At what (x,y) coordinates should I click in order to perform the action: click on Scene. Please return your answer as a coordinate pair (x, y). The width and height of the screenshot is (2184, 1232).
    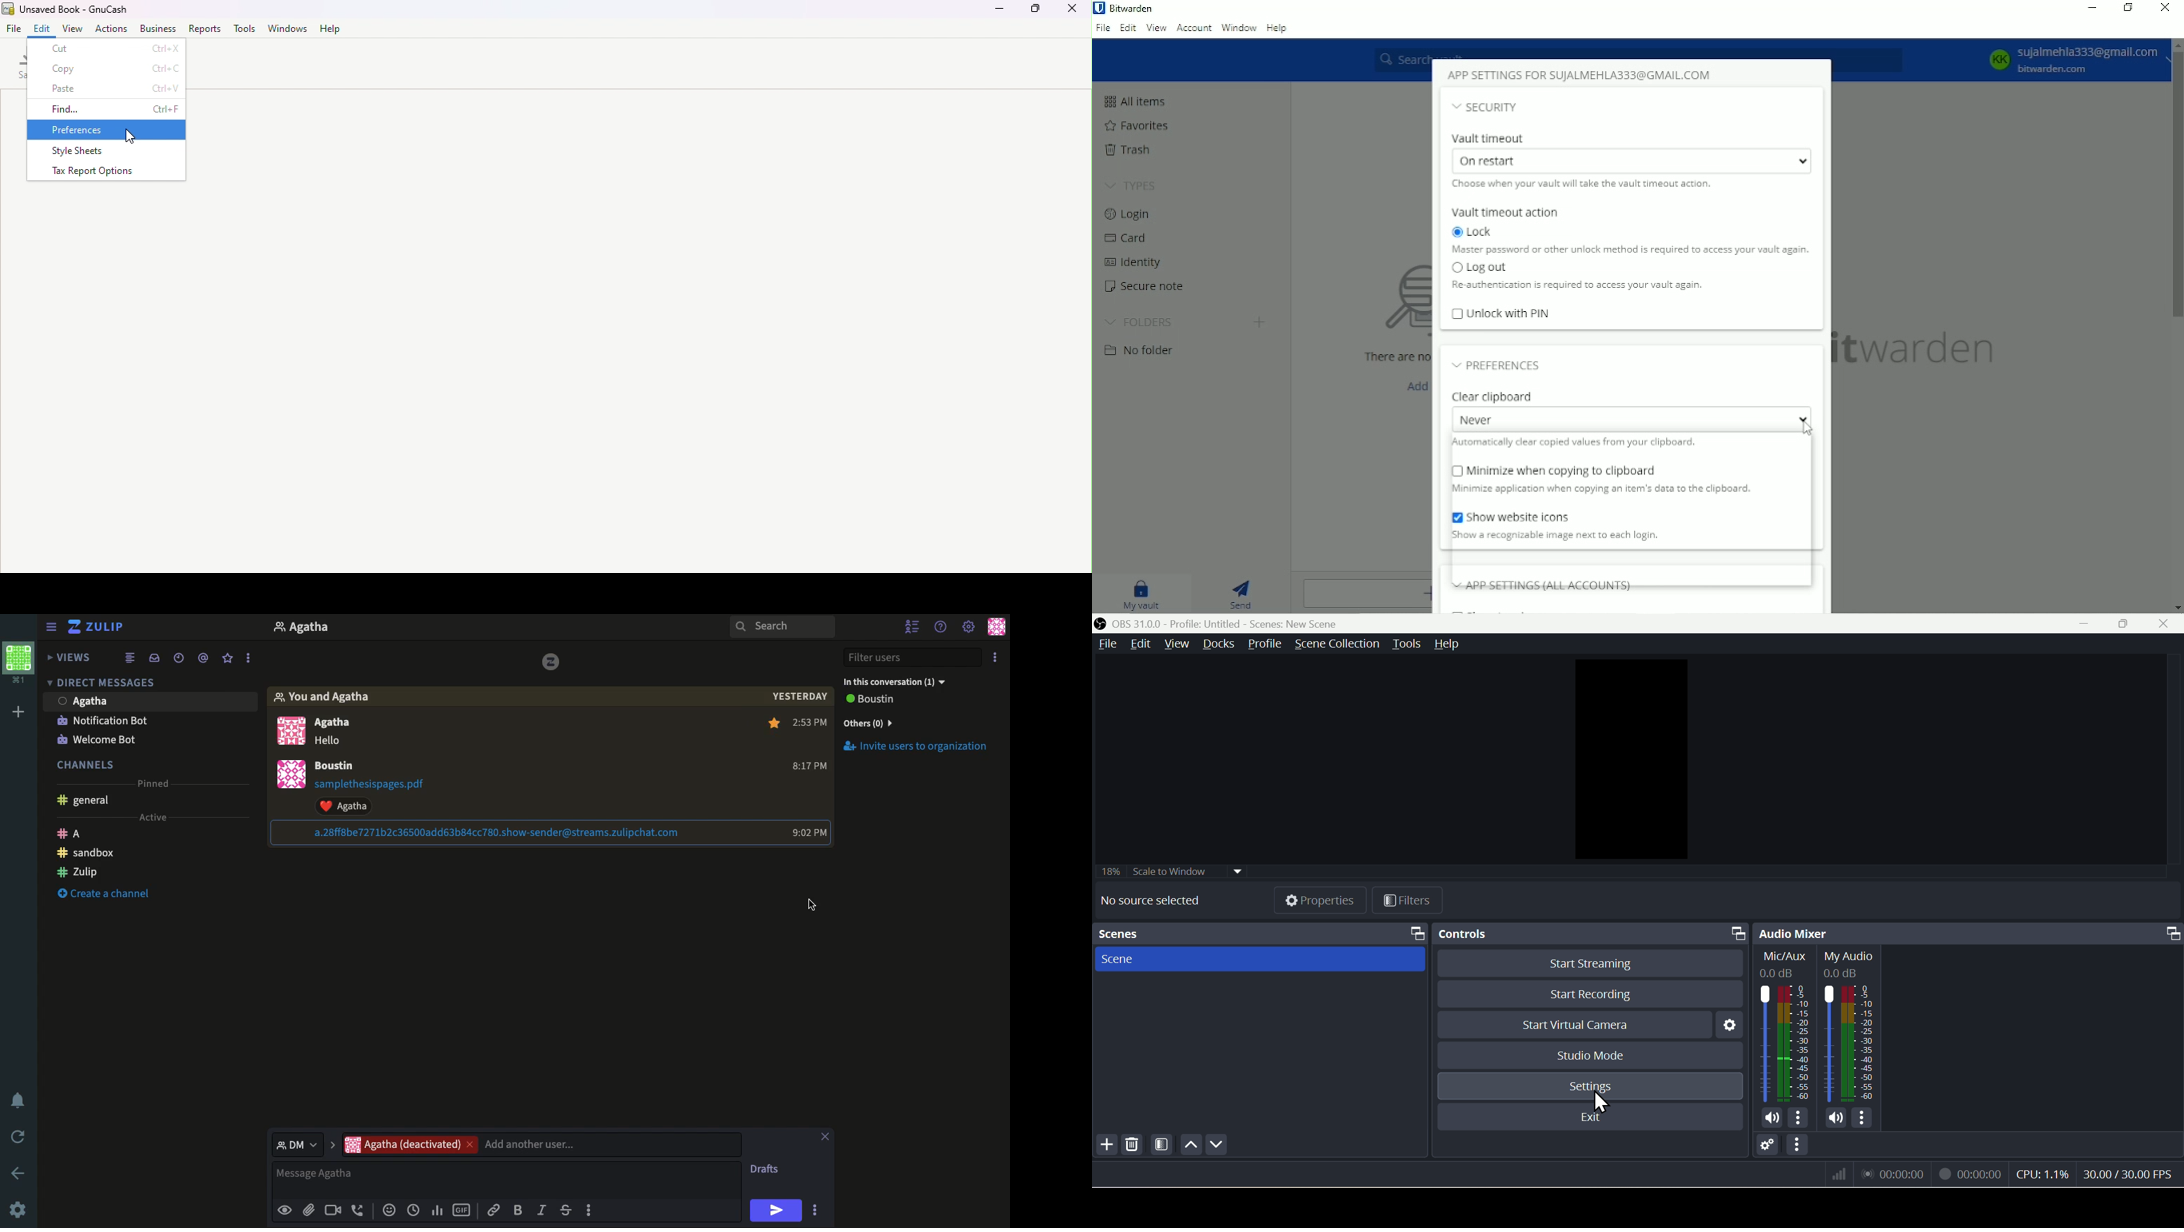
    Looking at the image, I should click on (1256, 960).